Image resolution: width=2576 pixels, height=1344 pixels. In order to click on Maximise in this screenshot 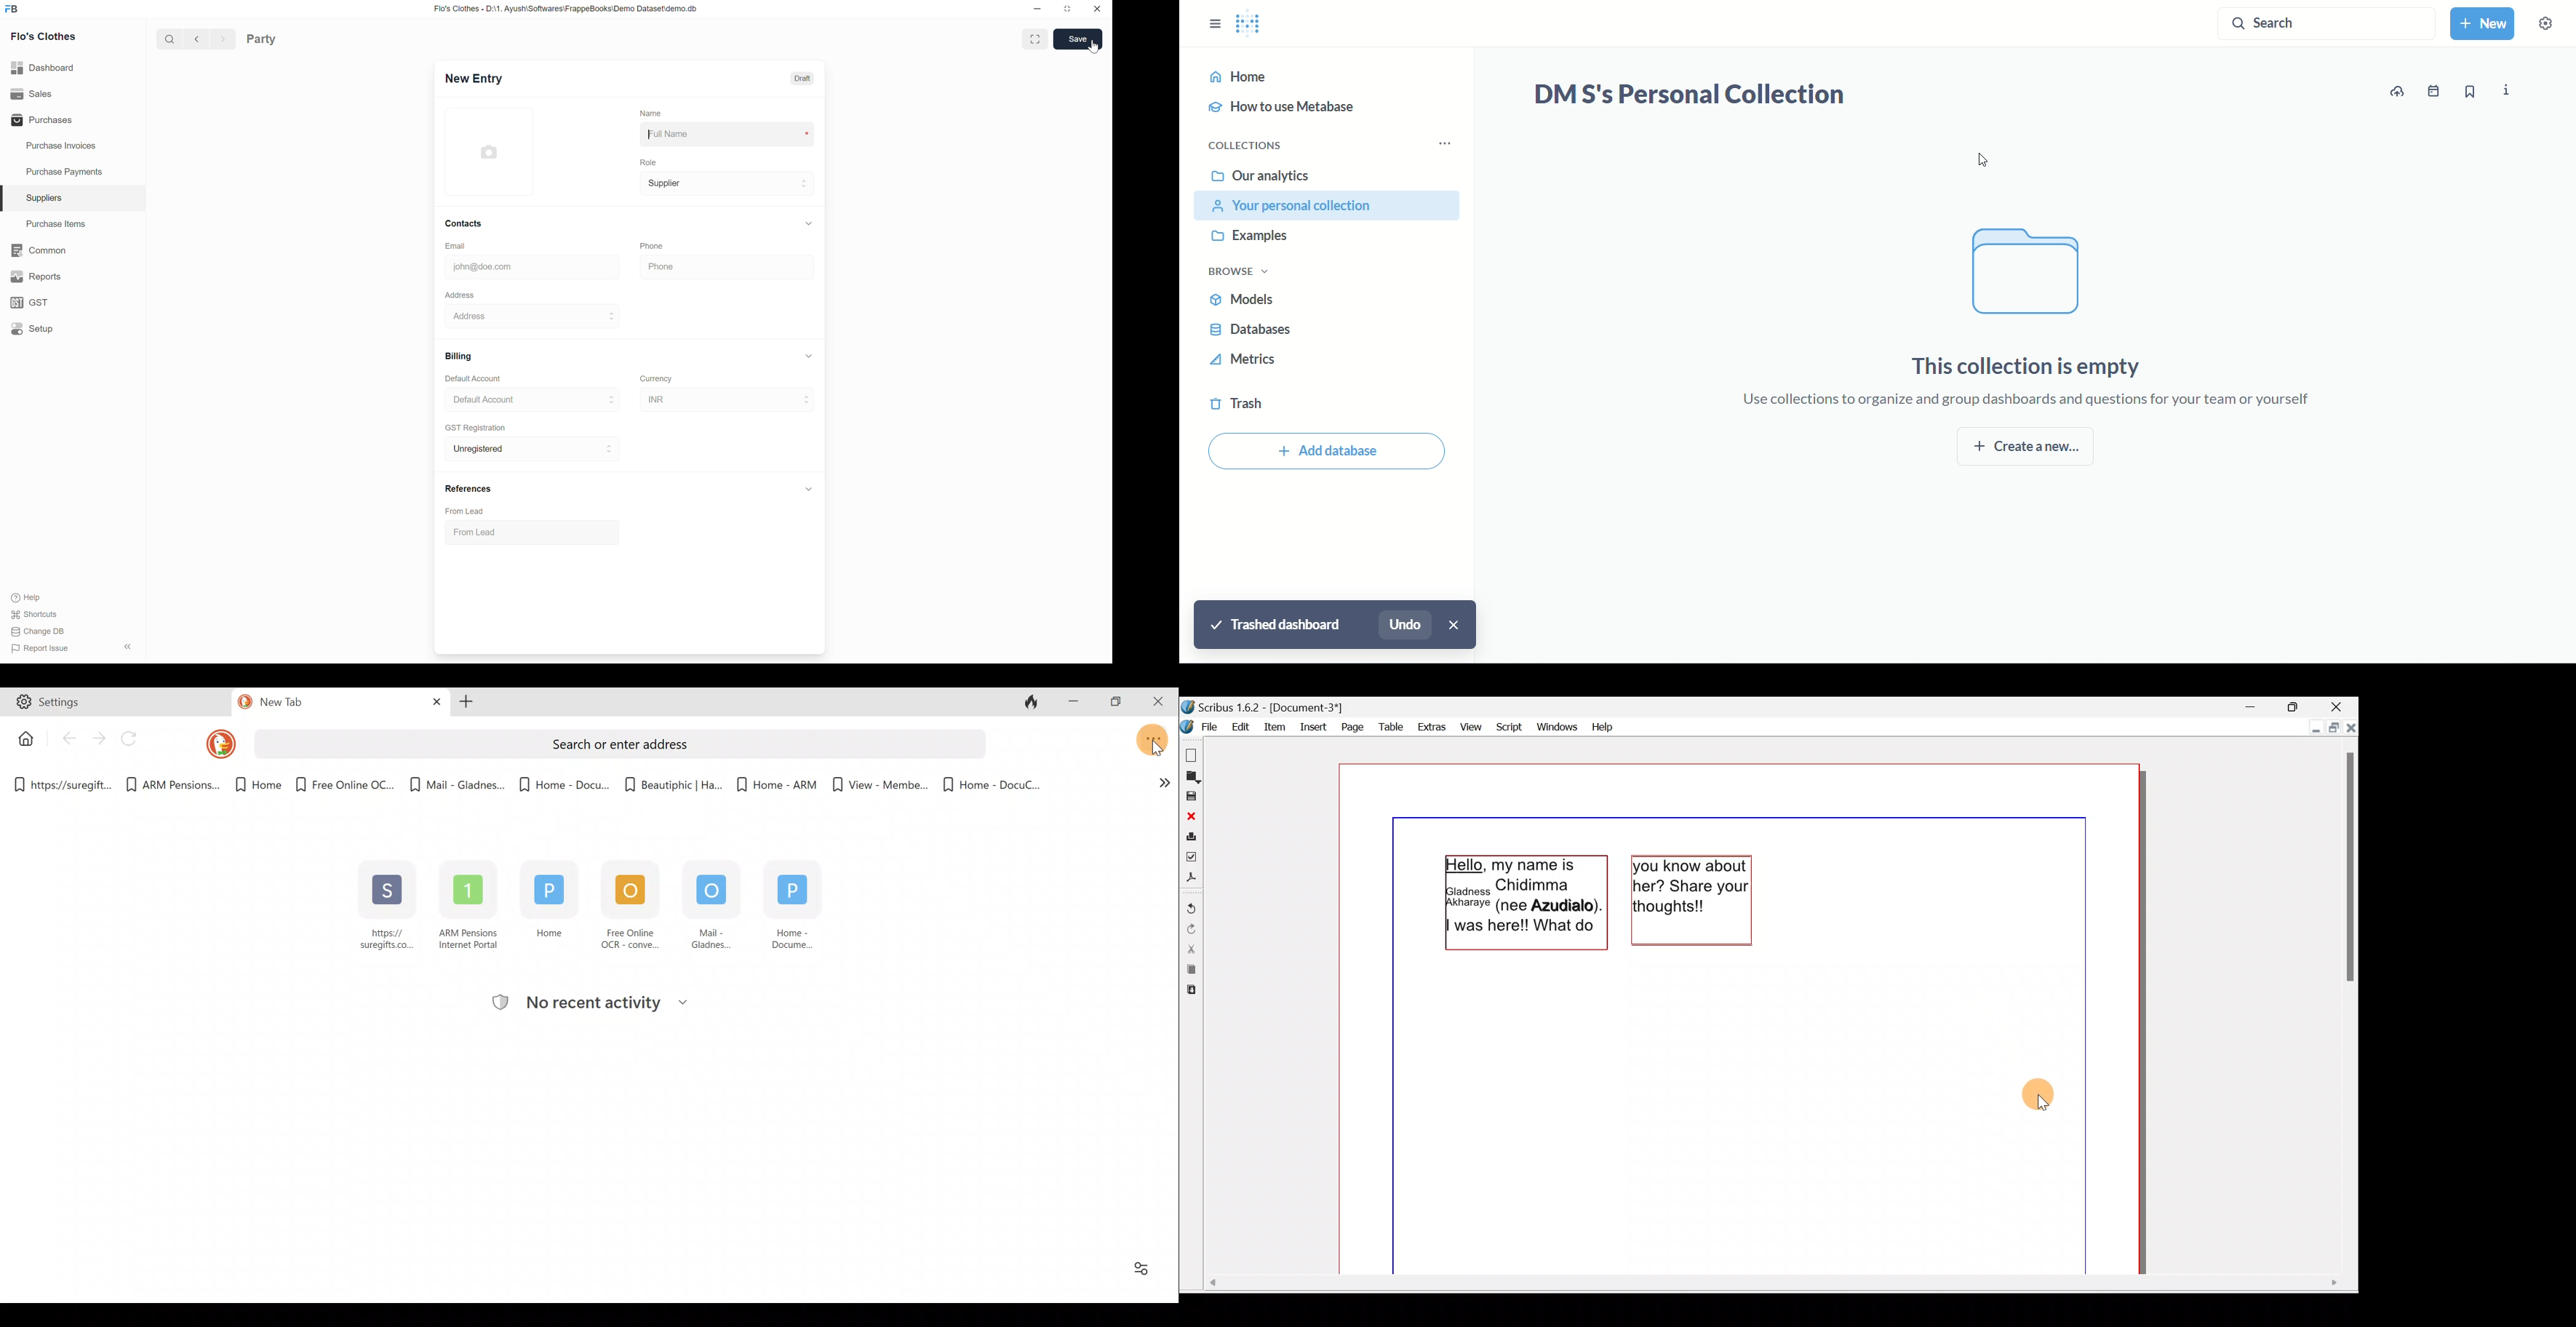, I will do `click(2295, 705)`.